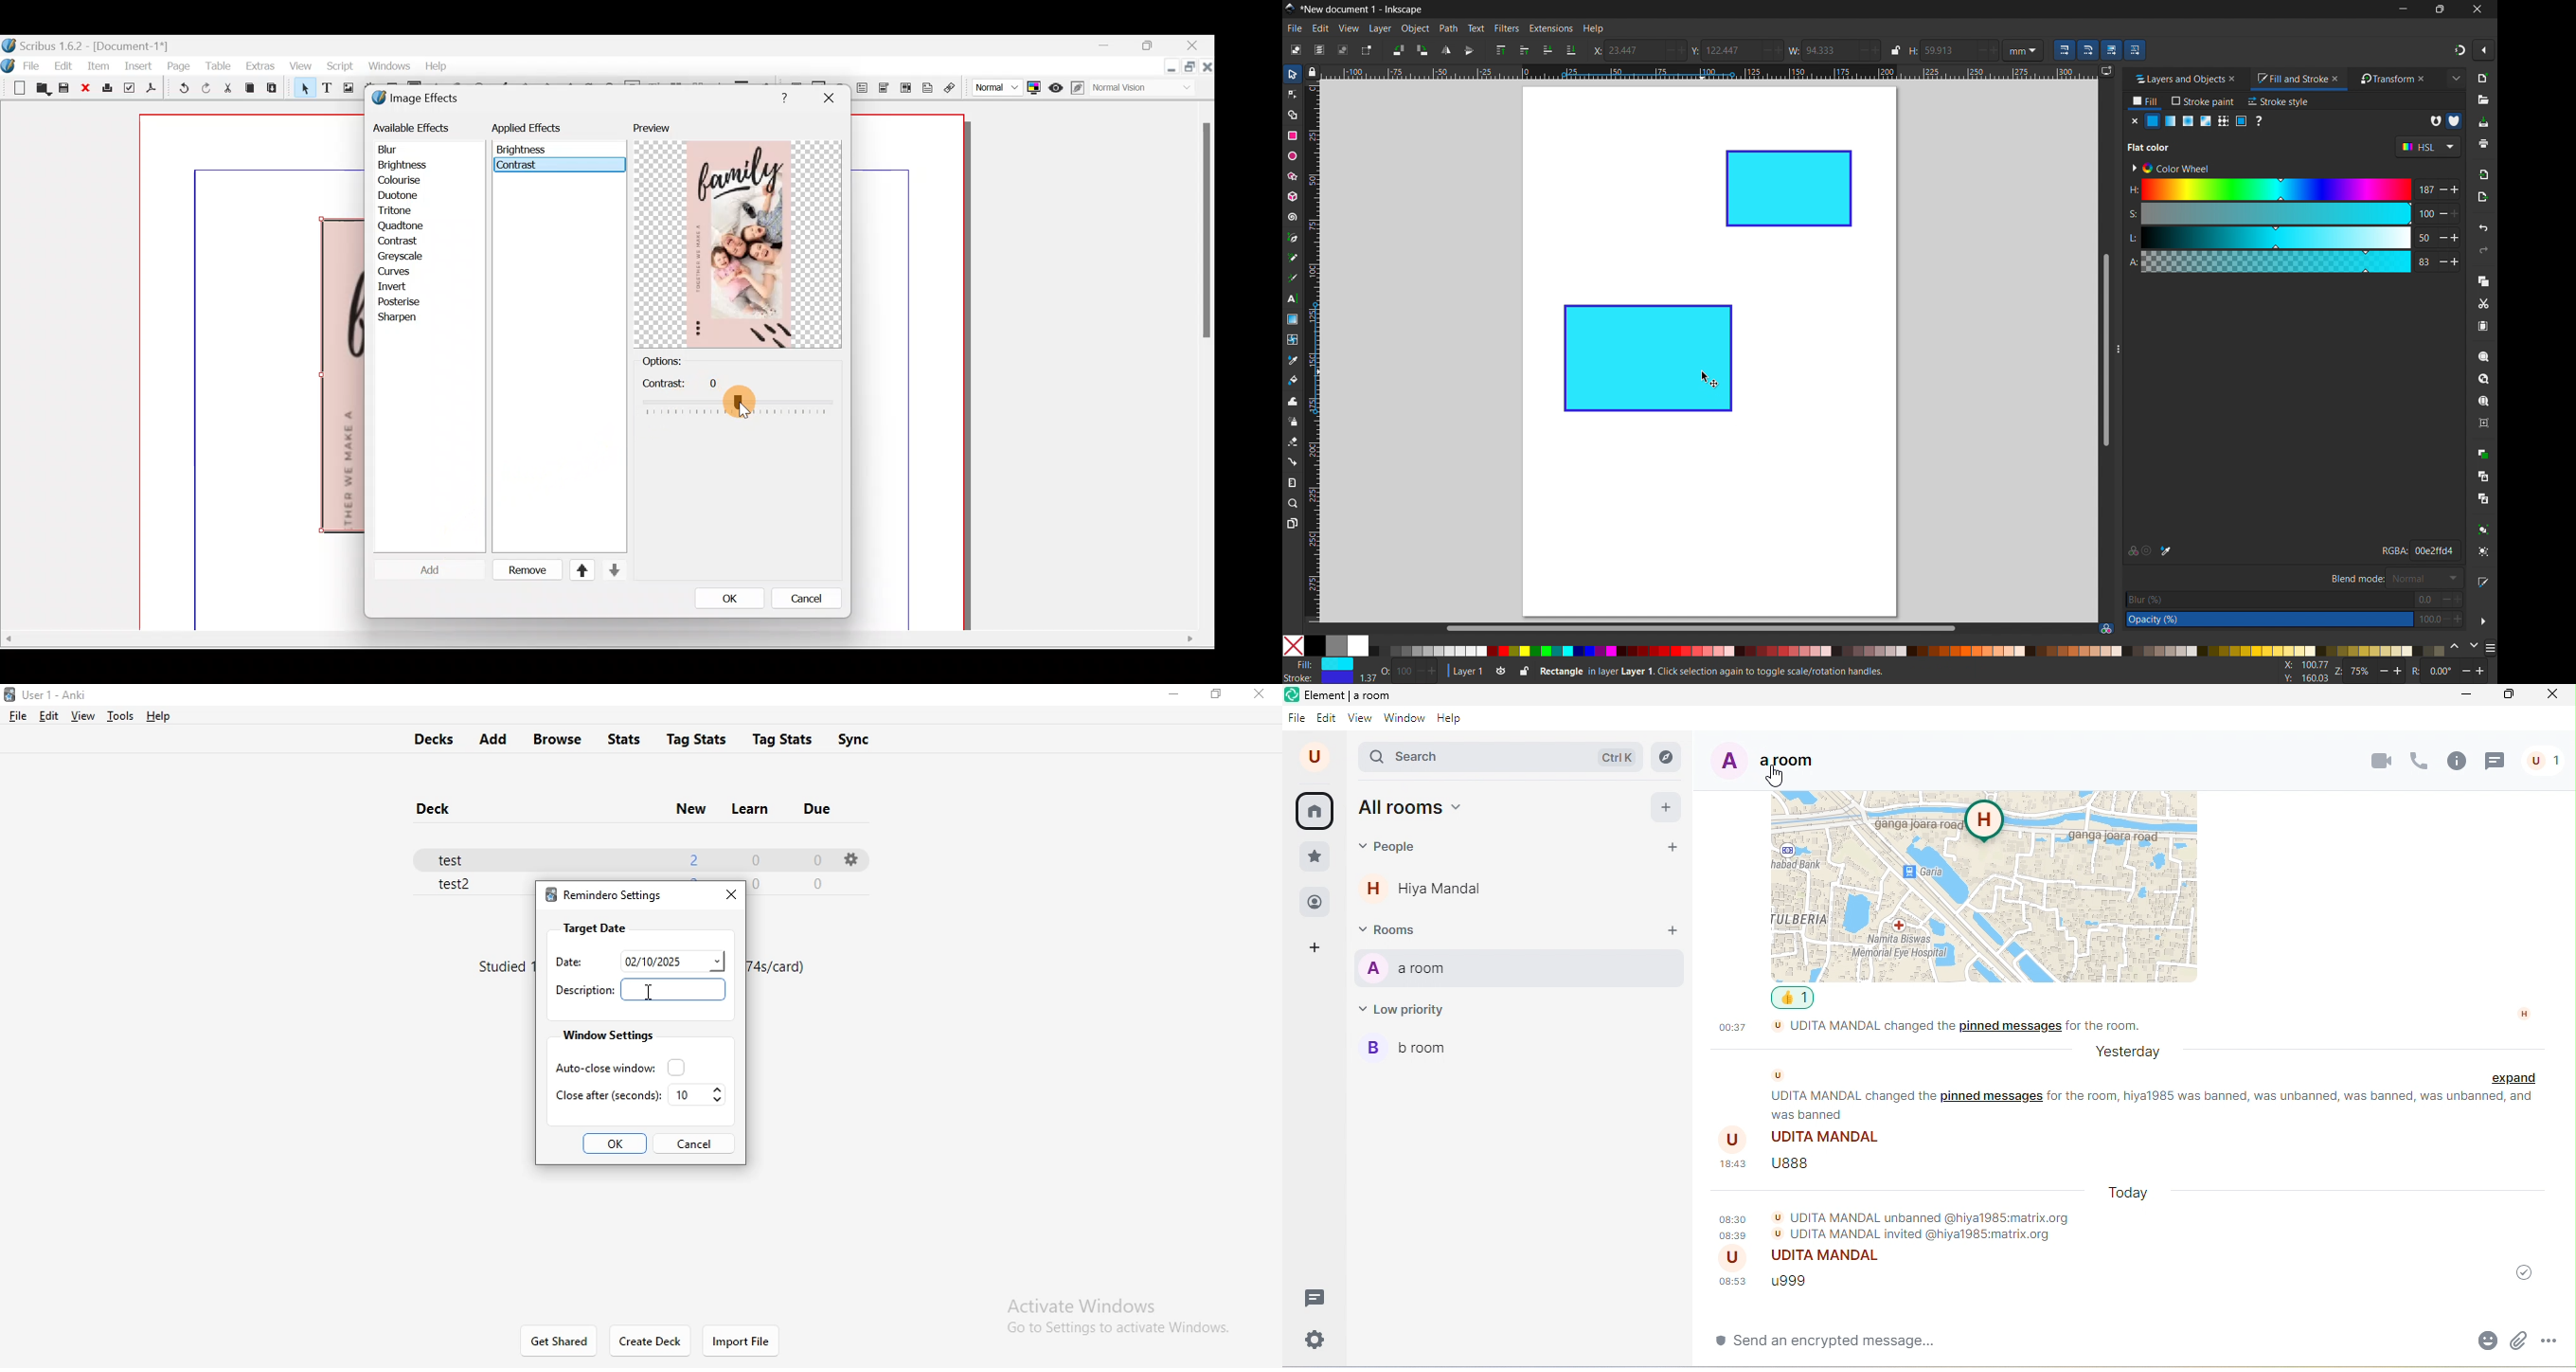 This screenshot has height=1372, width=2576. What do you see at coordinates (436, 65) in the screenshot?
I see `Help` at bounding box center [436, 65].